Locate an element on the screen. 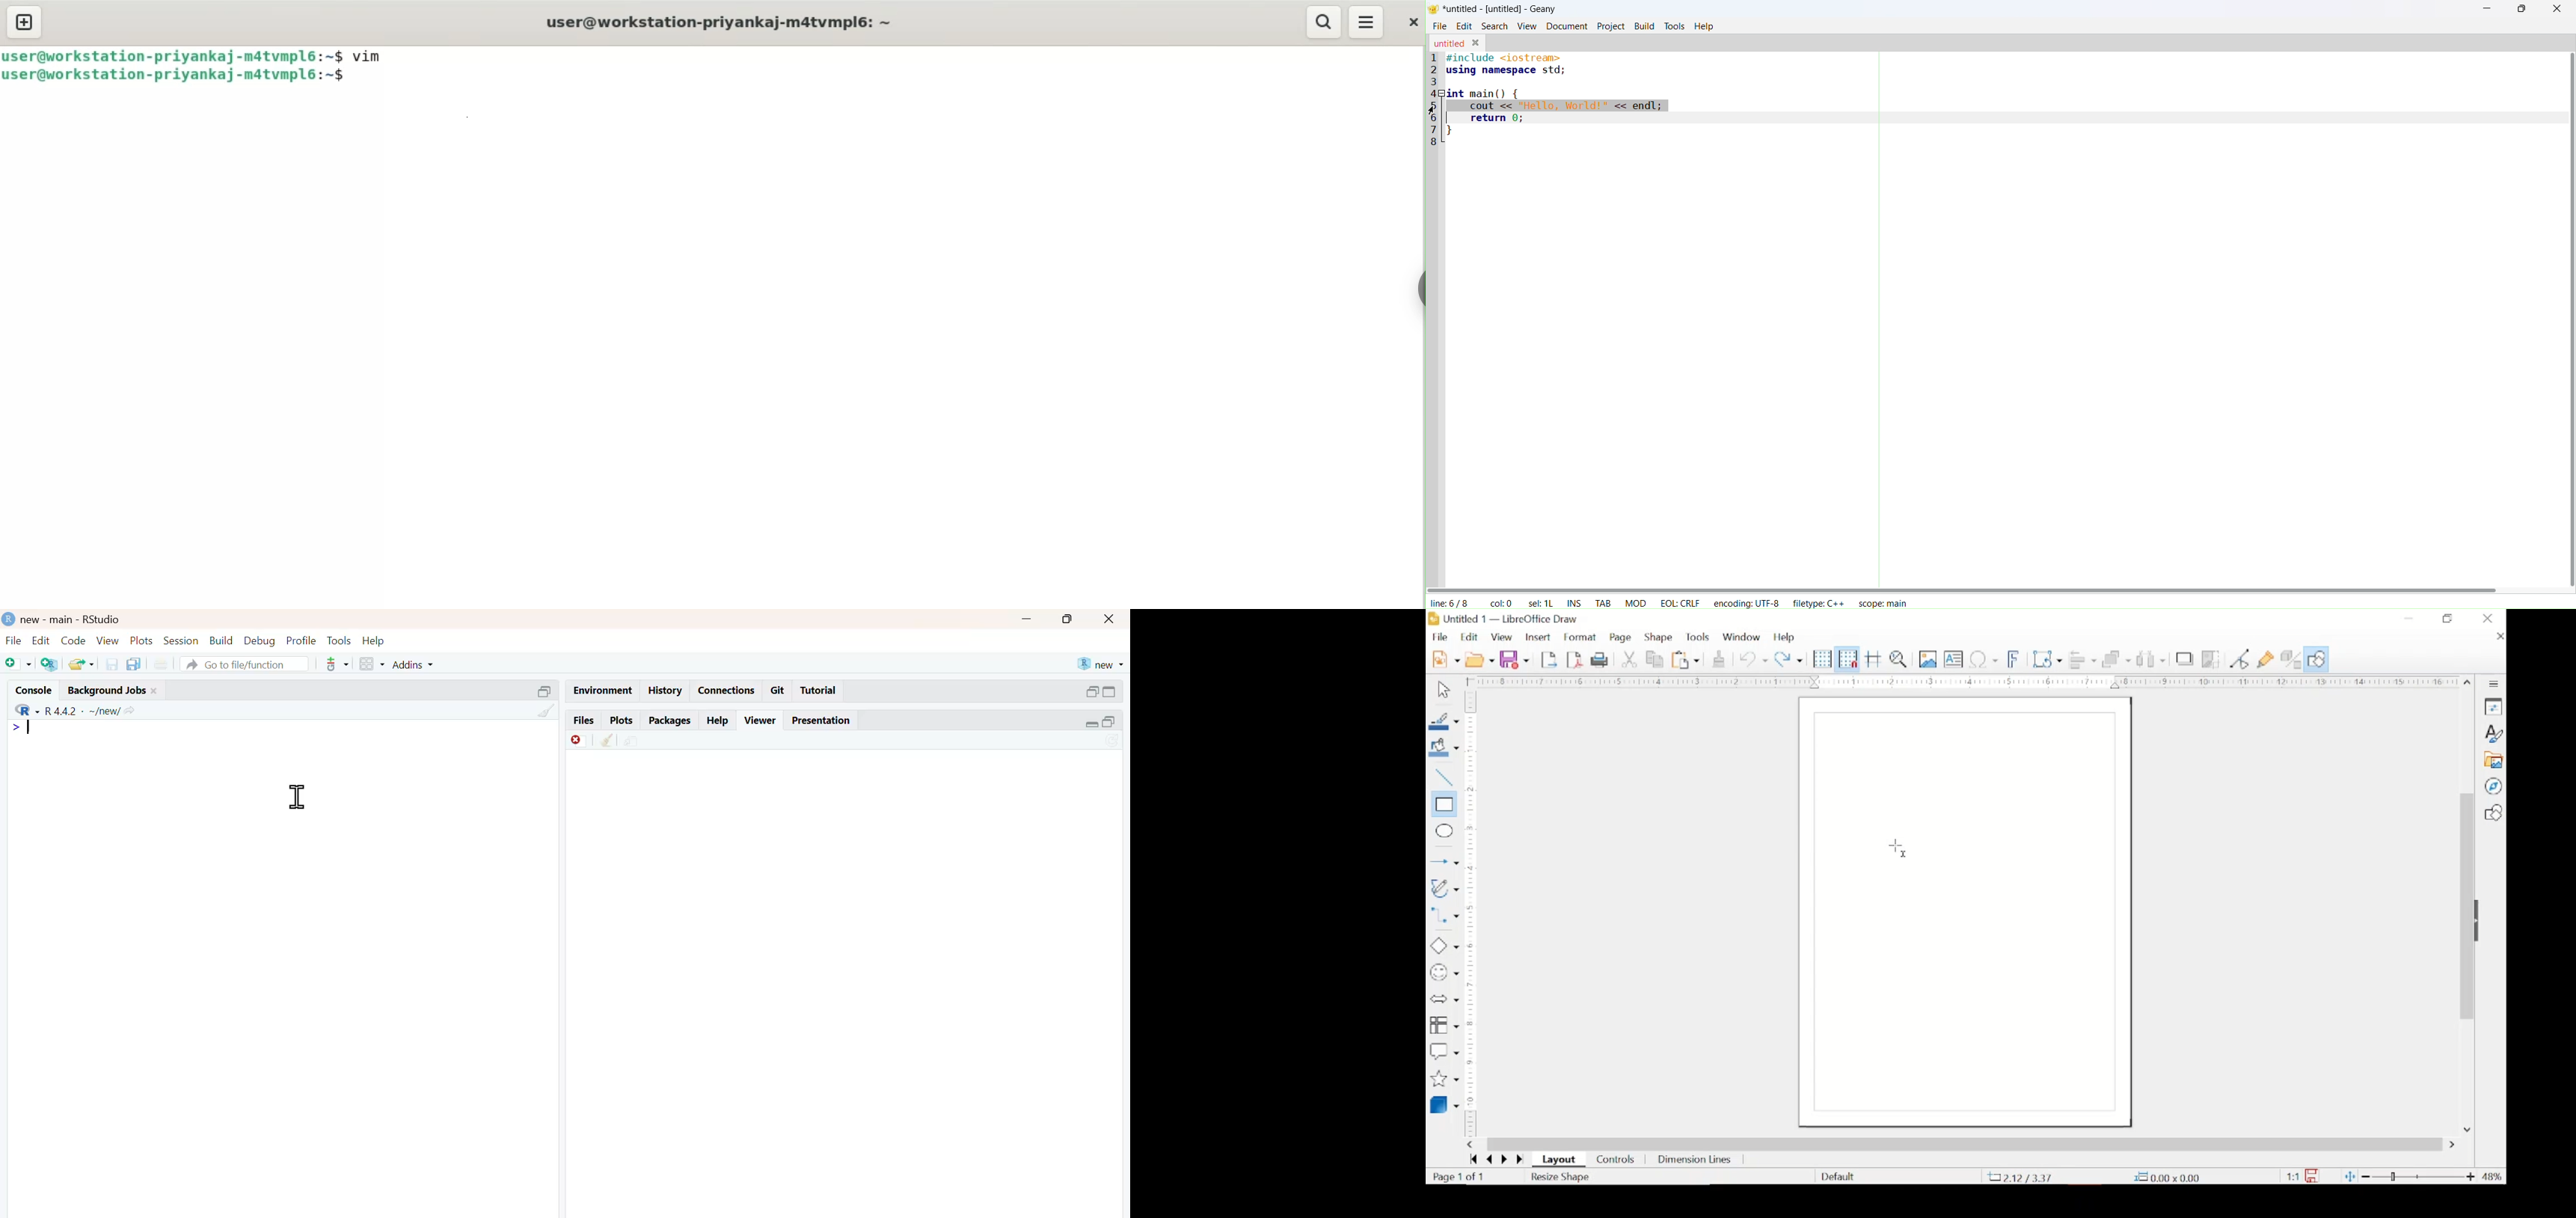 The image size is (2576, 1232). > is located at coordinates (16, 728).